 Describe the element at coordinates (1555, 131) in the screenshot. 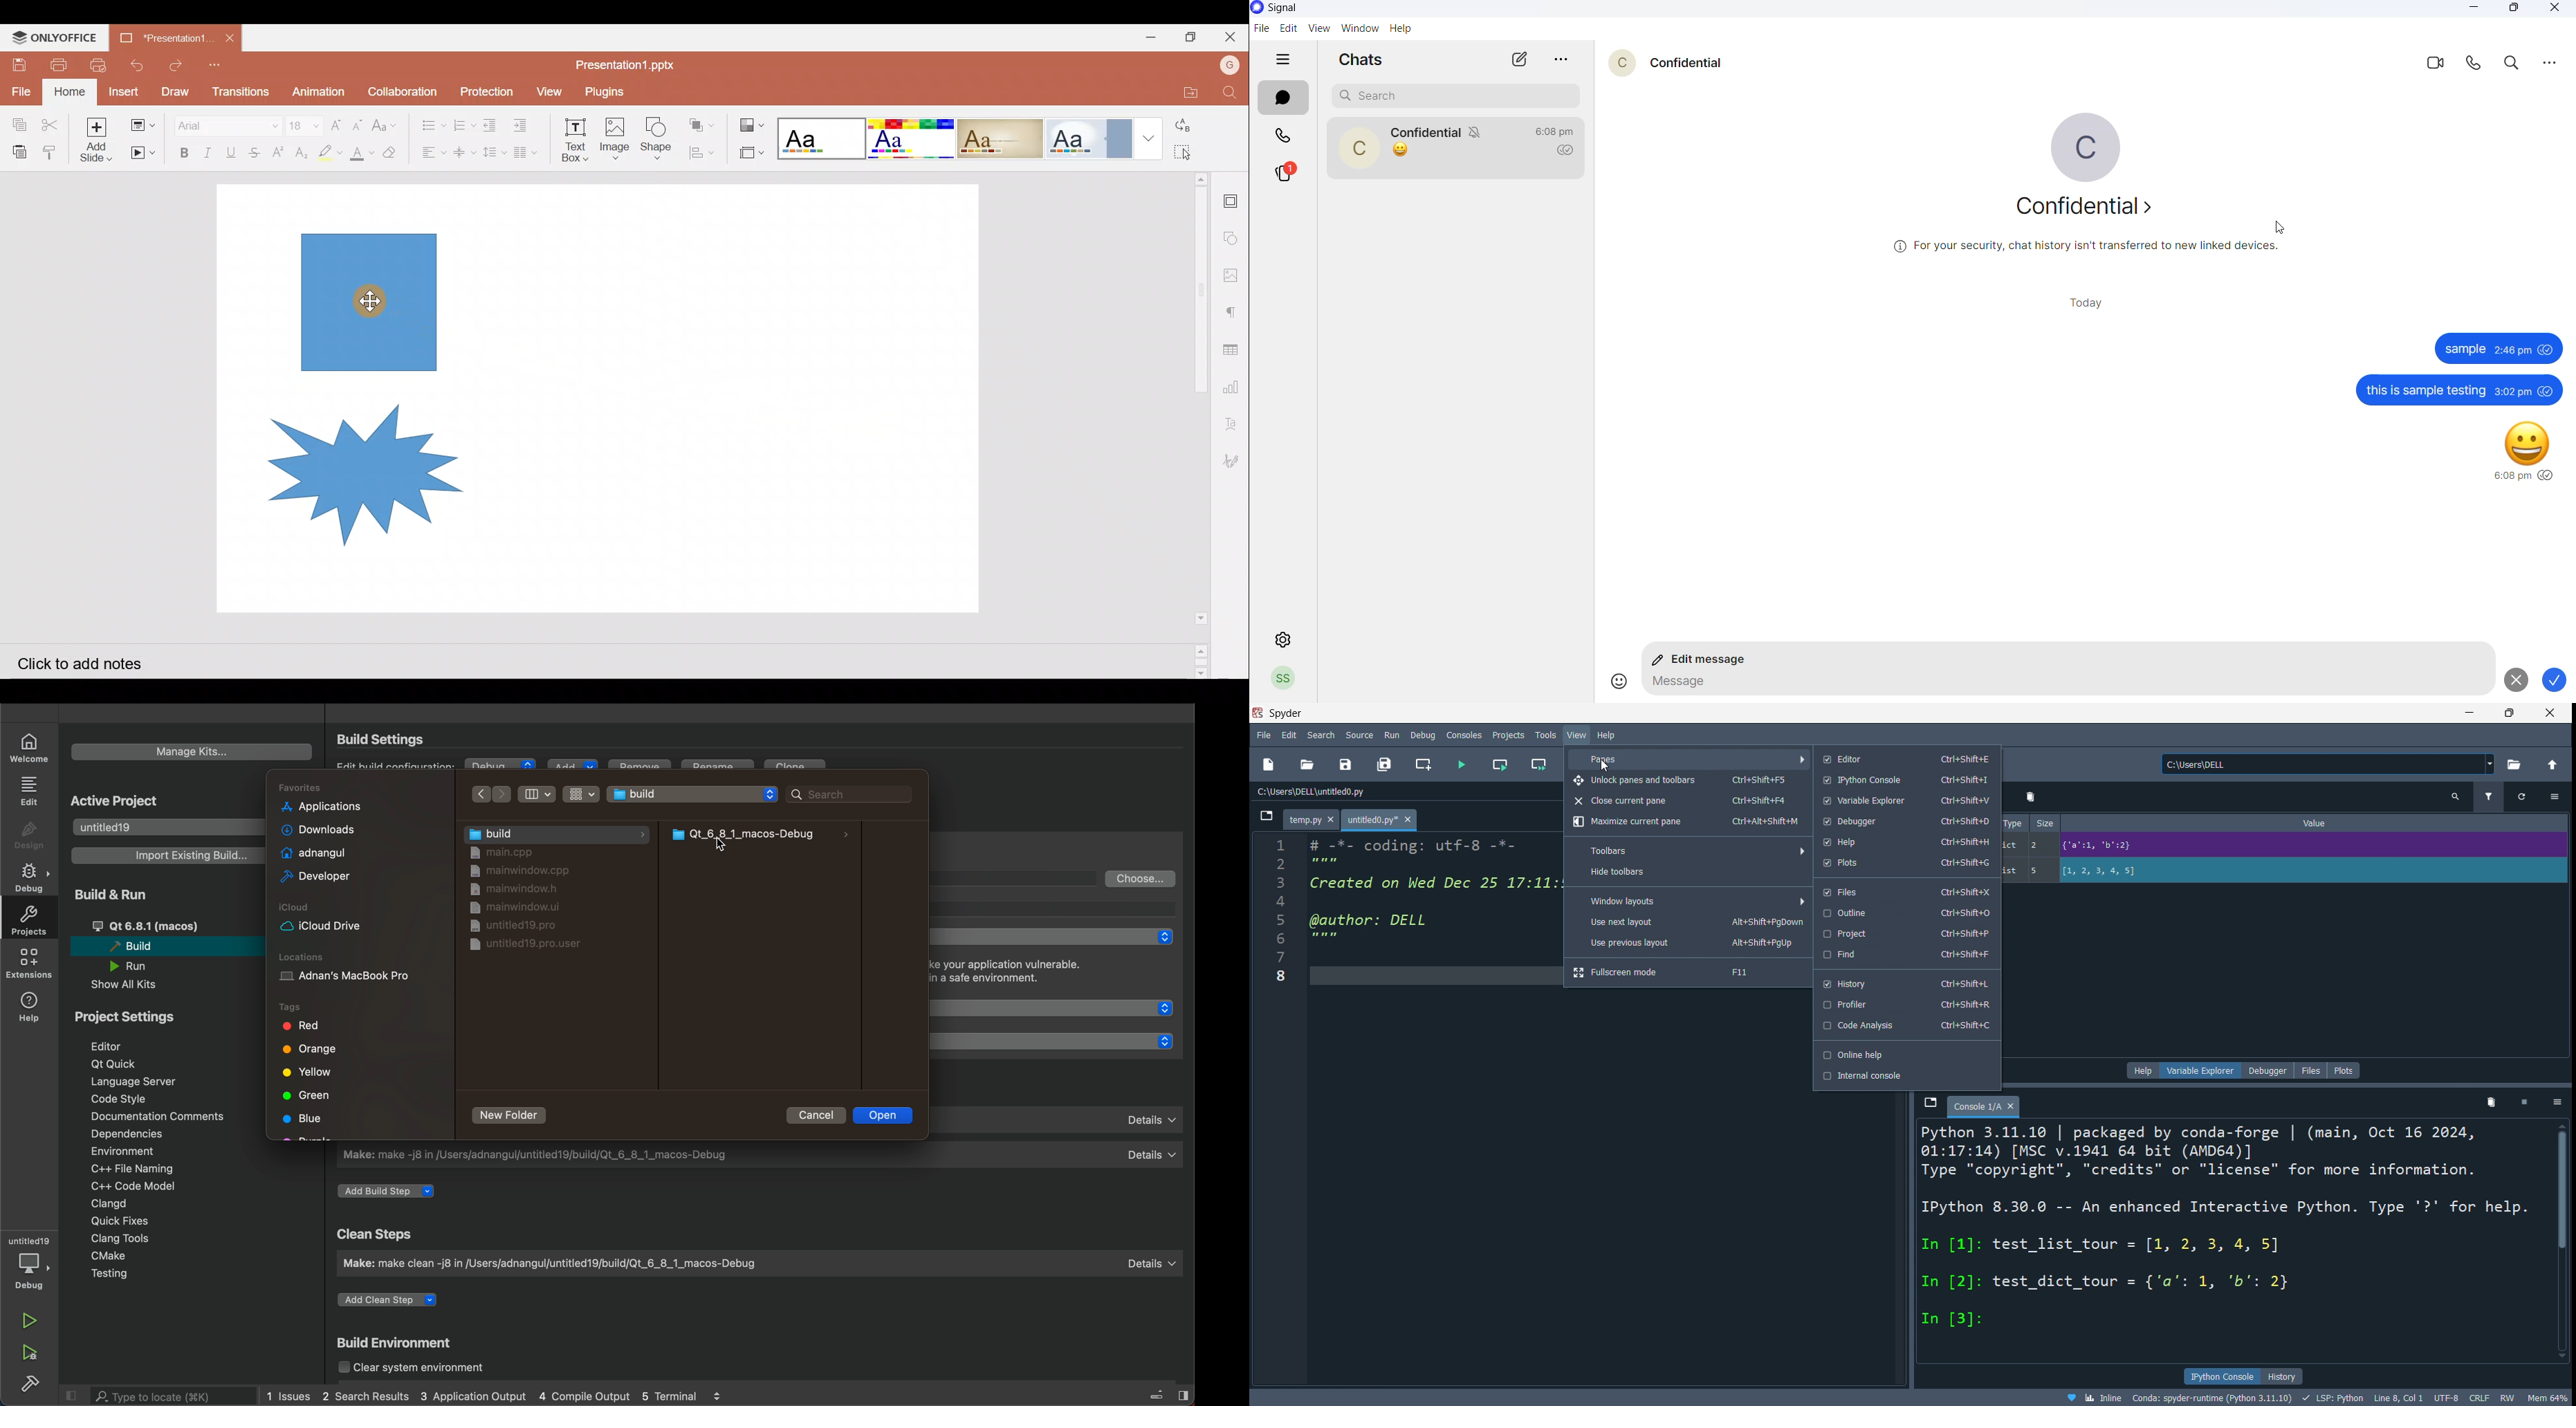

I see `last message time` at that location.